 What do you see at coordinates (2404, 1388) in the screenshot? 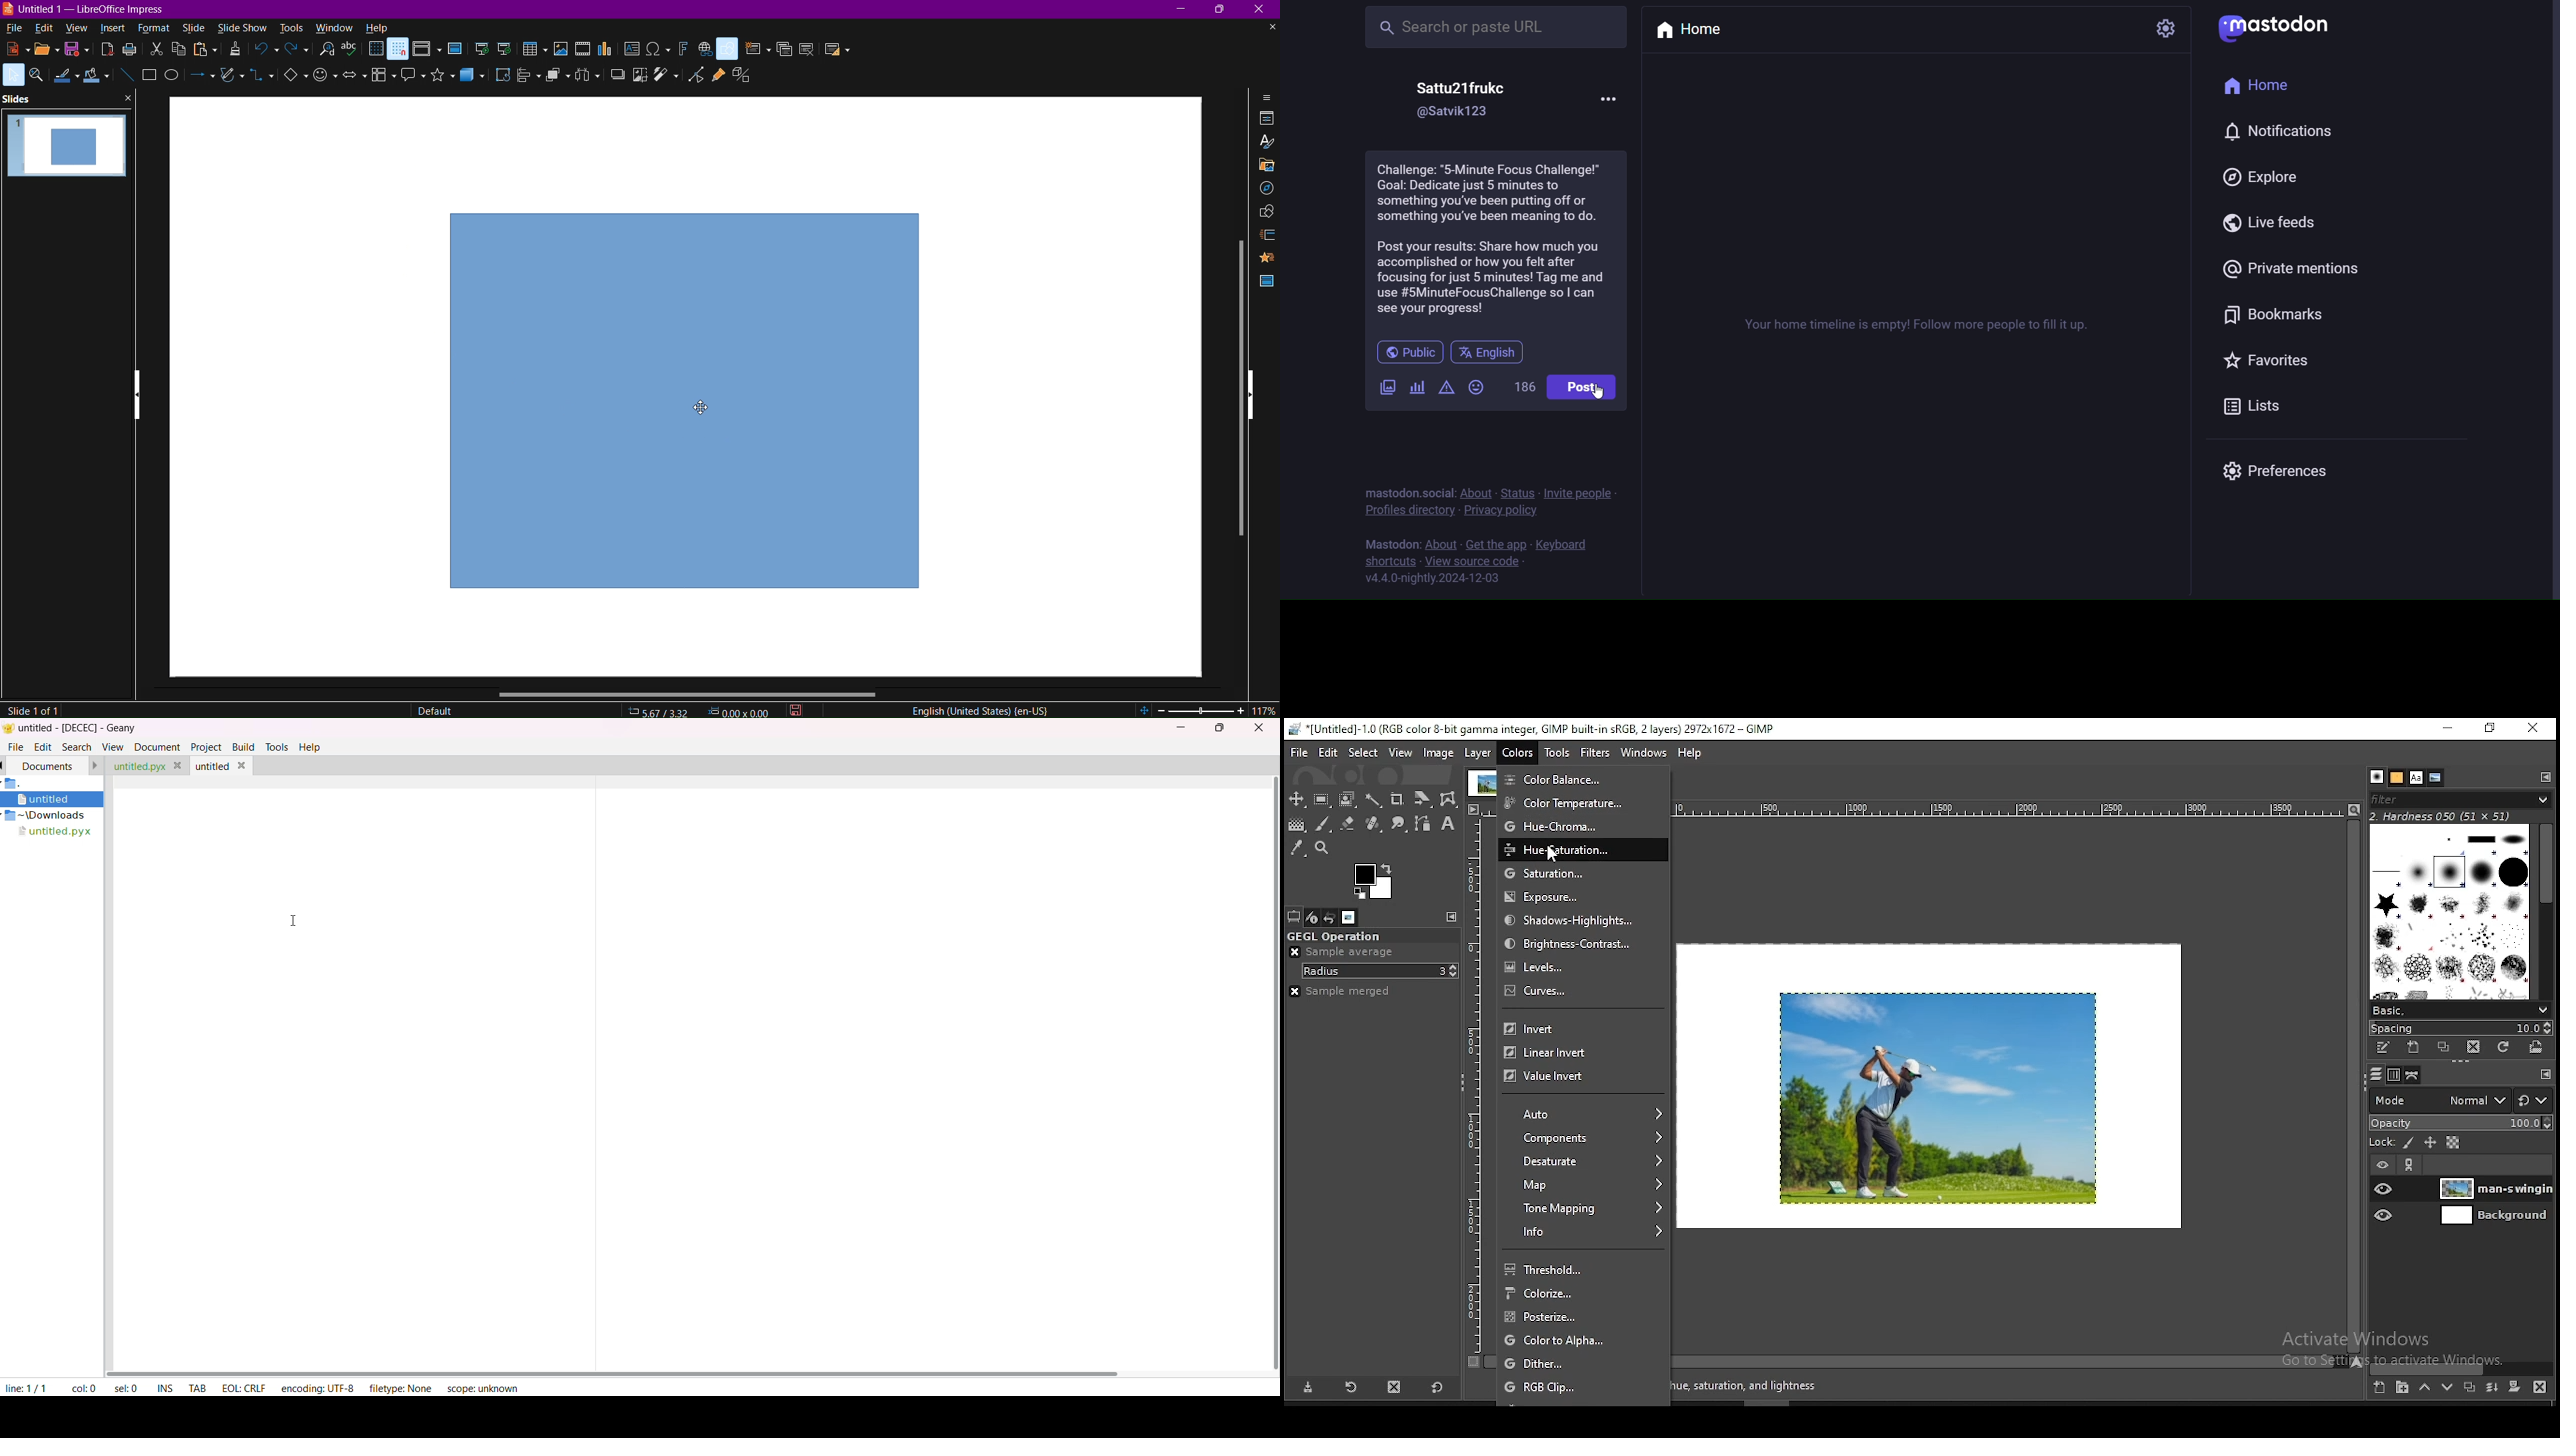
I see `new layer group` at bounding box center [2404, 1388].